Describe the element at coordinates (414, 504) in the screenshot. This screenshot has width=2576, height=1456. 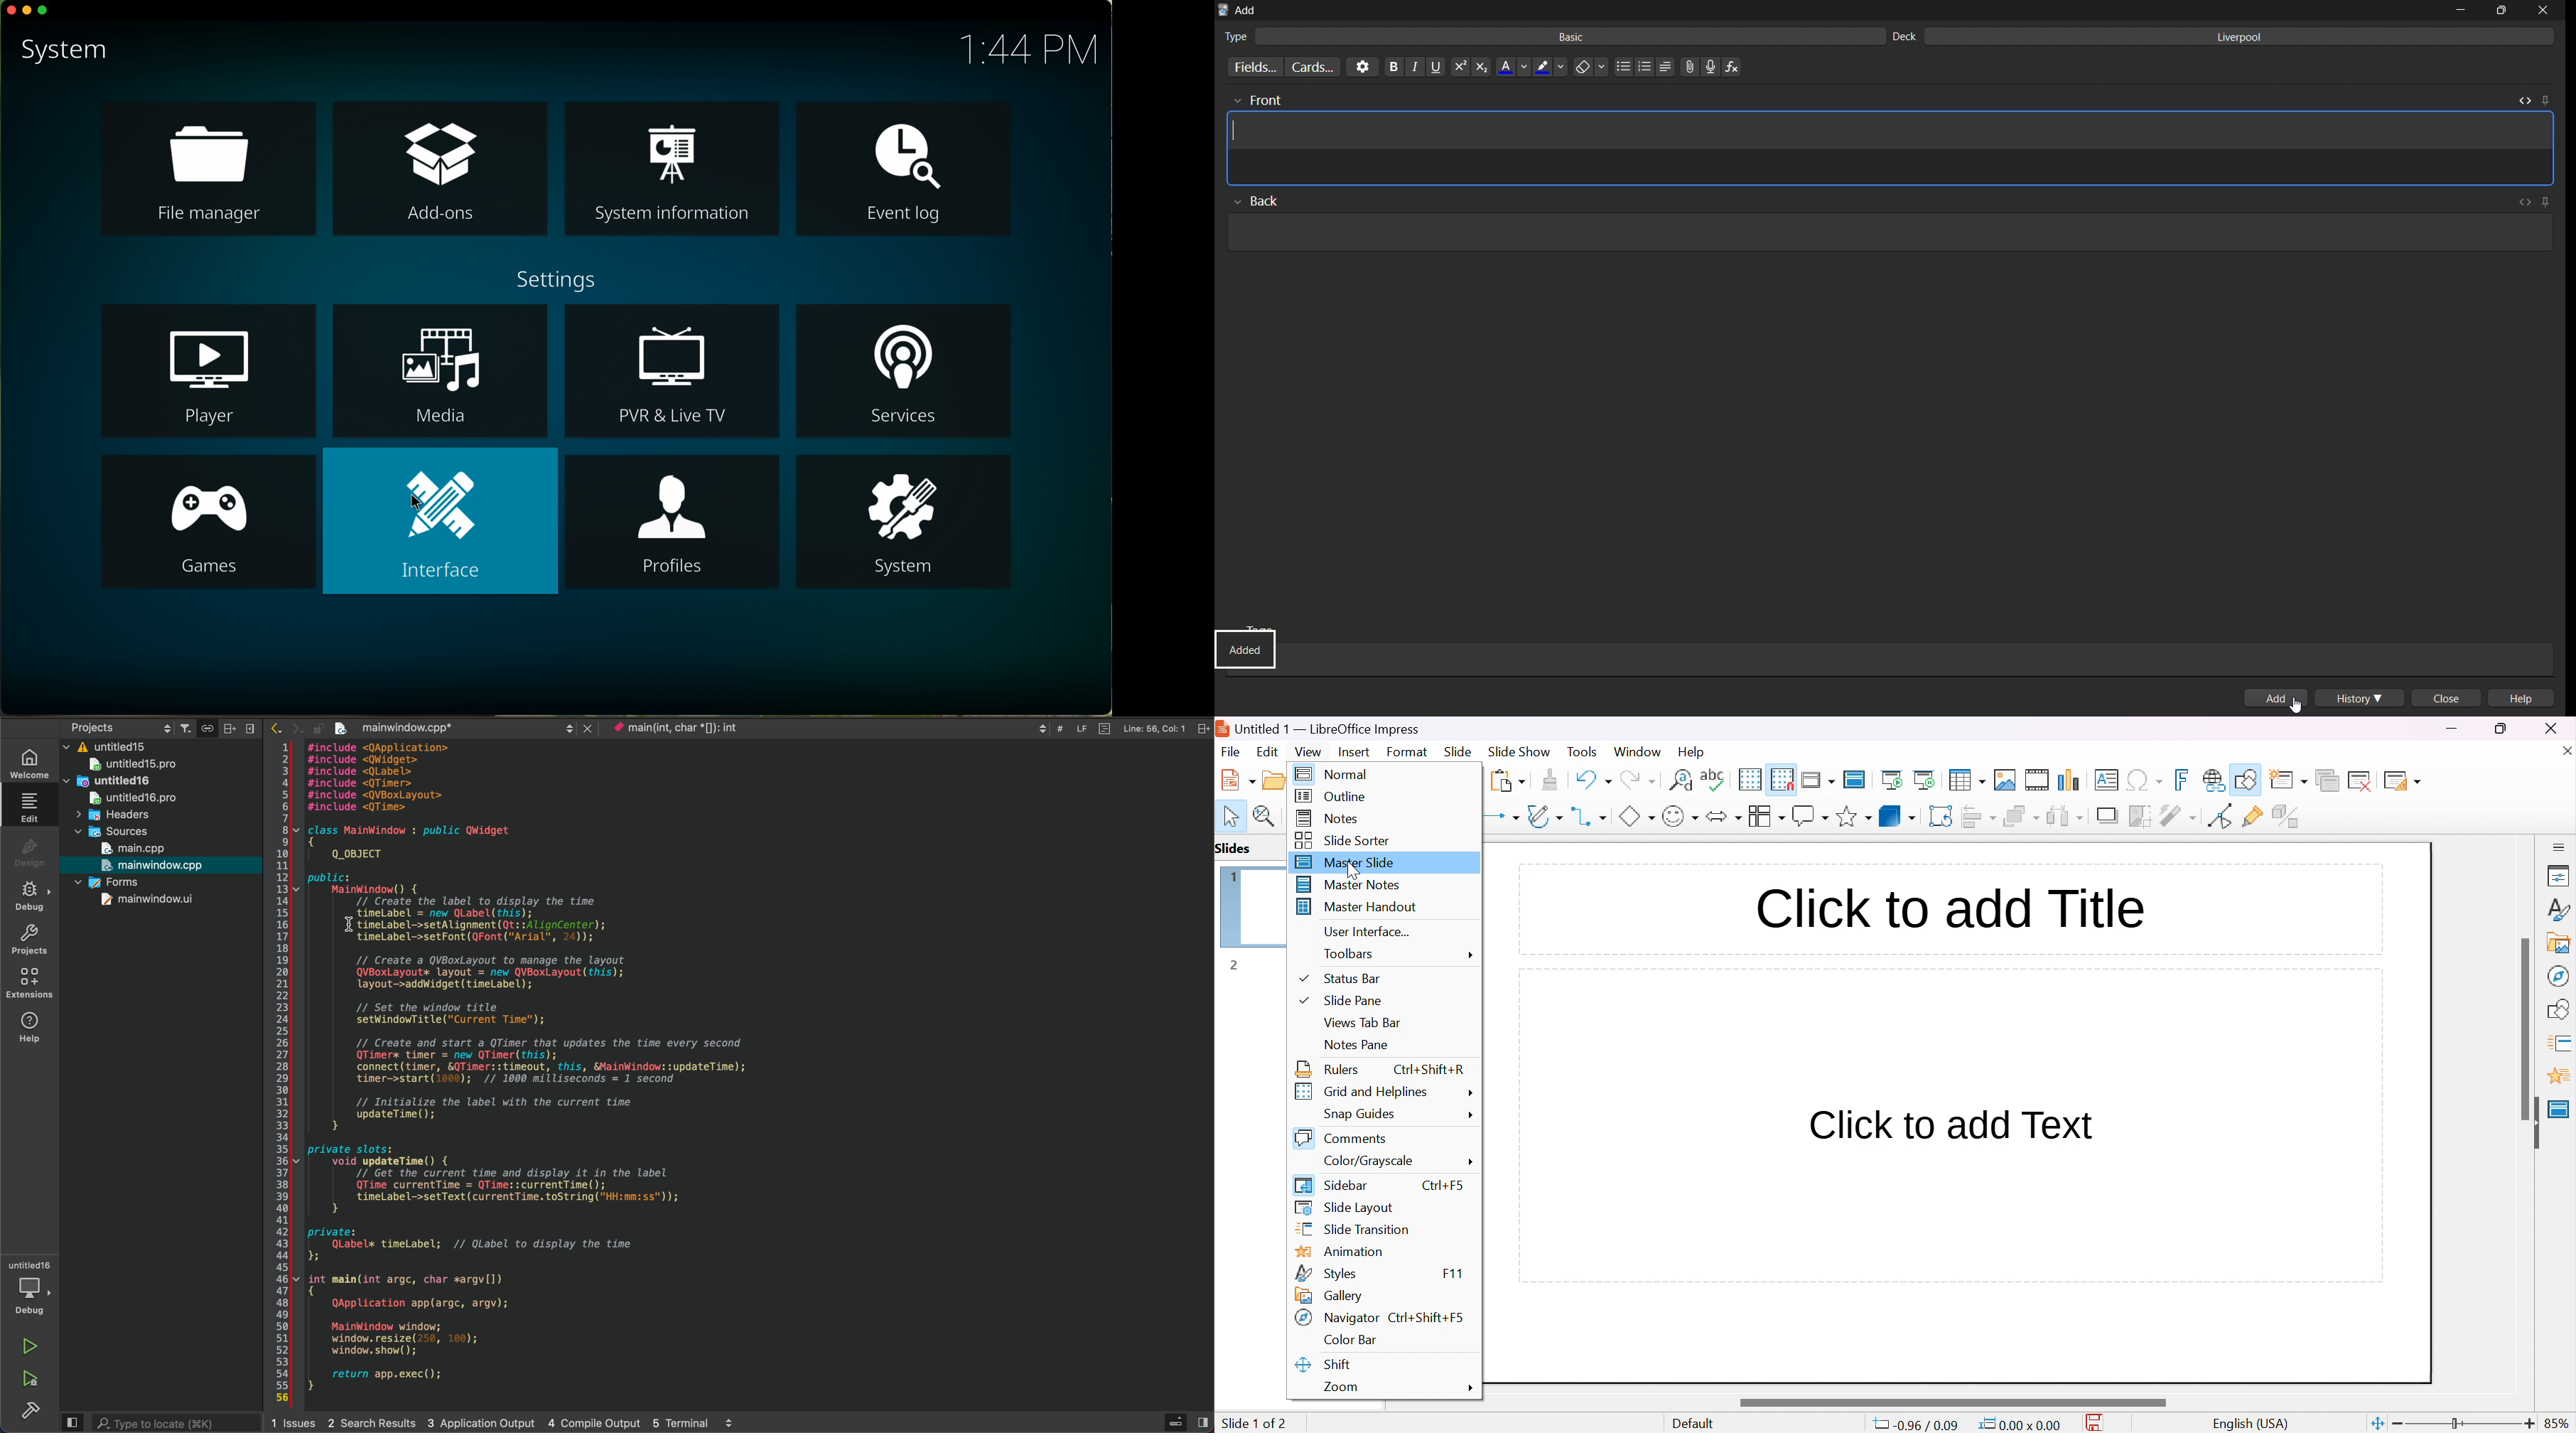
I see `cursor` at that location.